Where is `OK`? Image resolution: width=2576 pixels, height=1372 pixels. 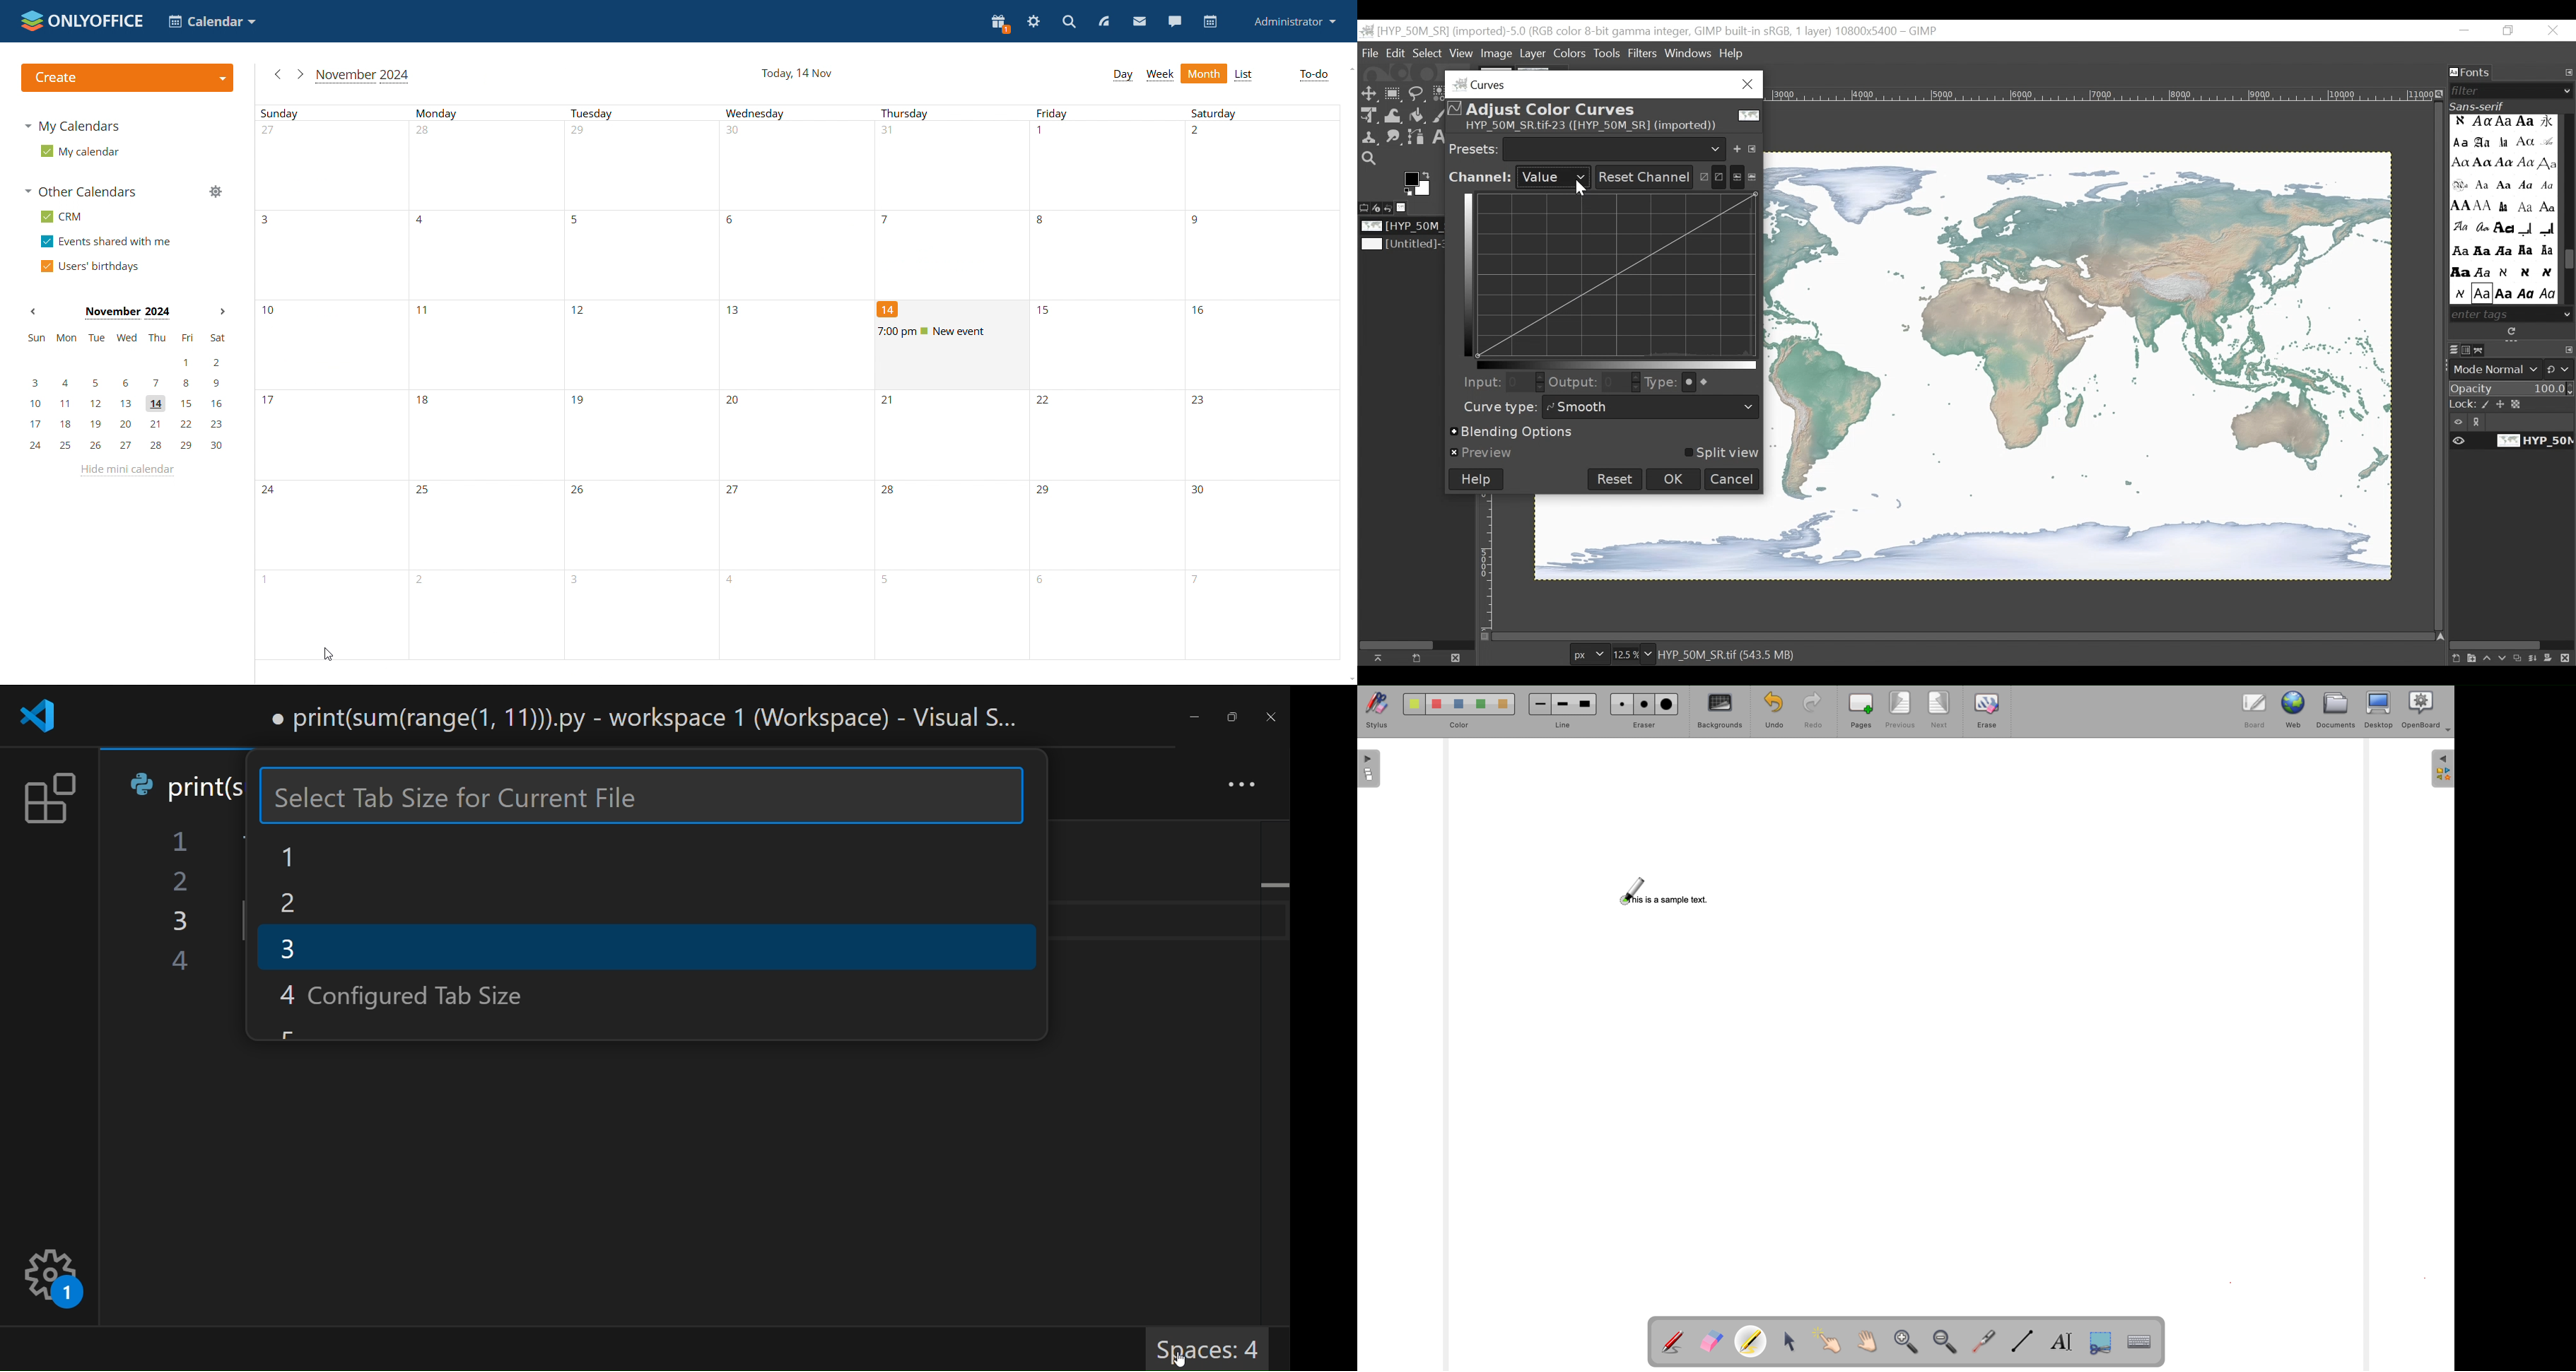
OK is located at coordinates (1675, 479).